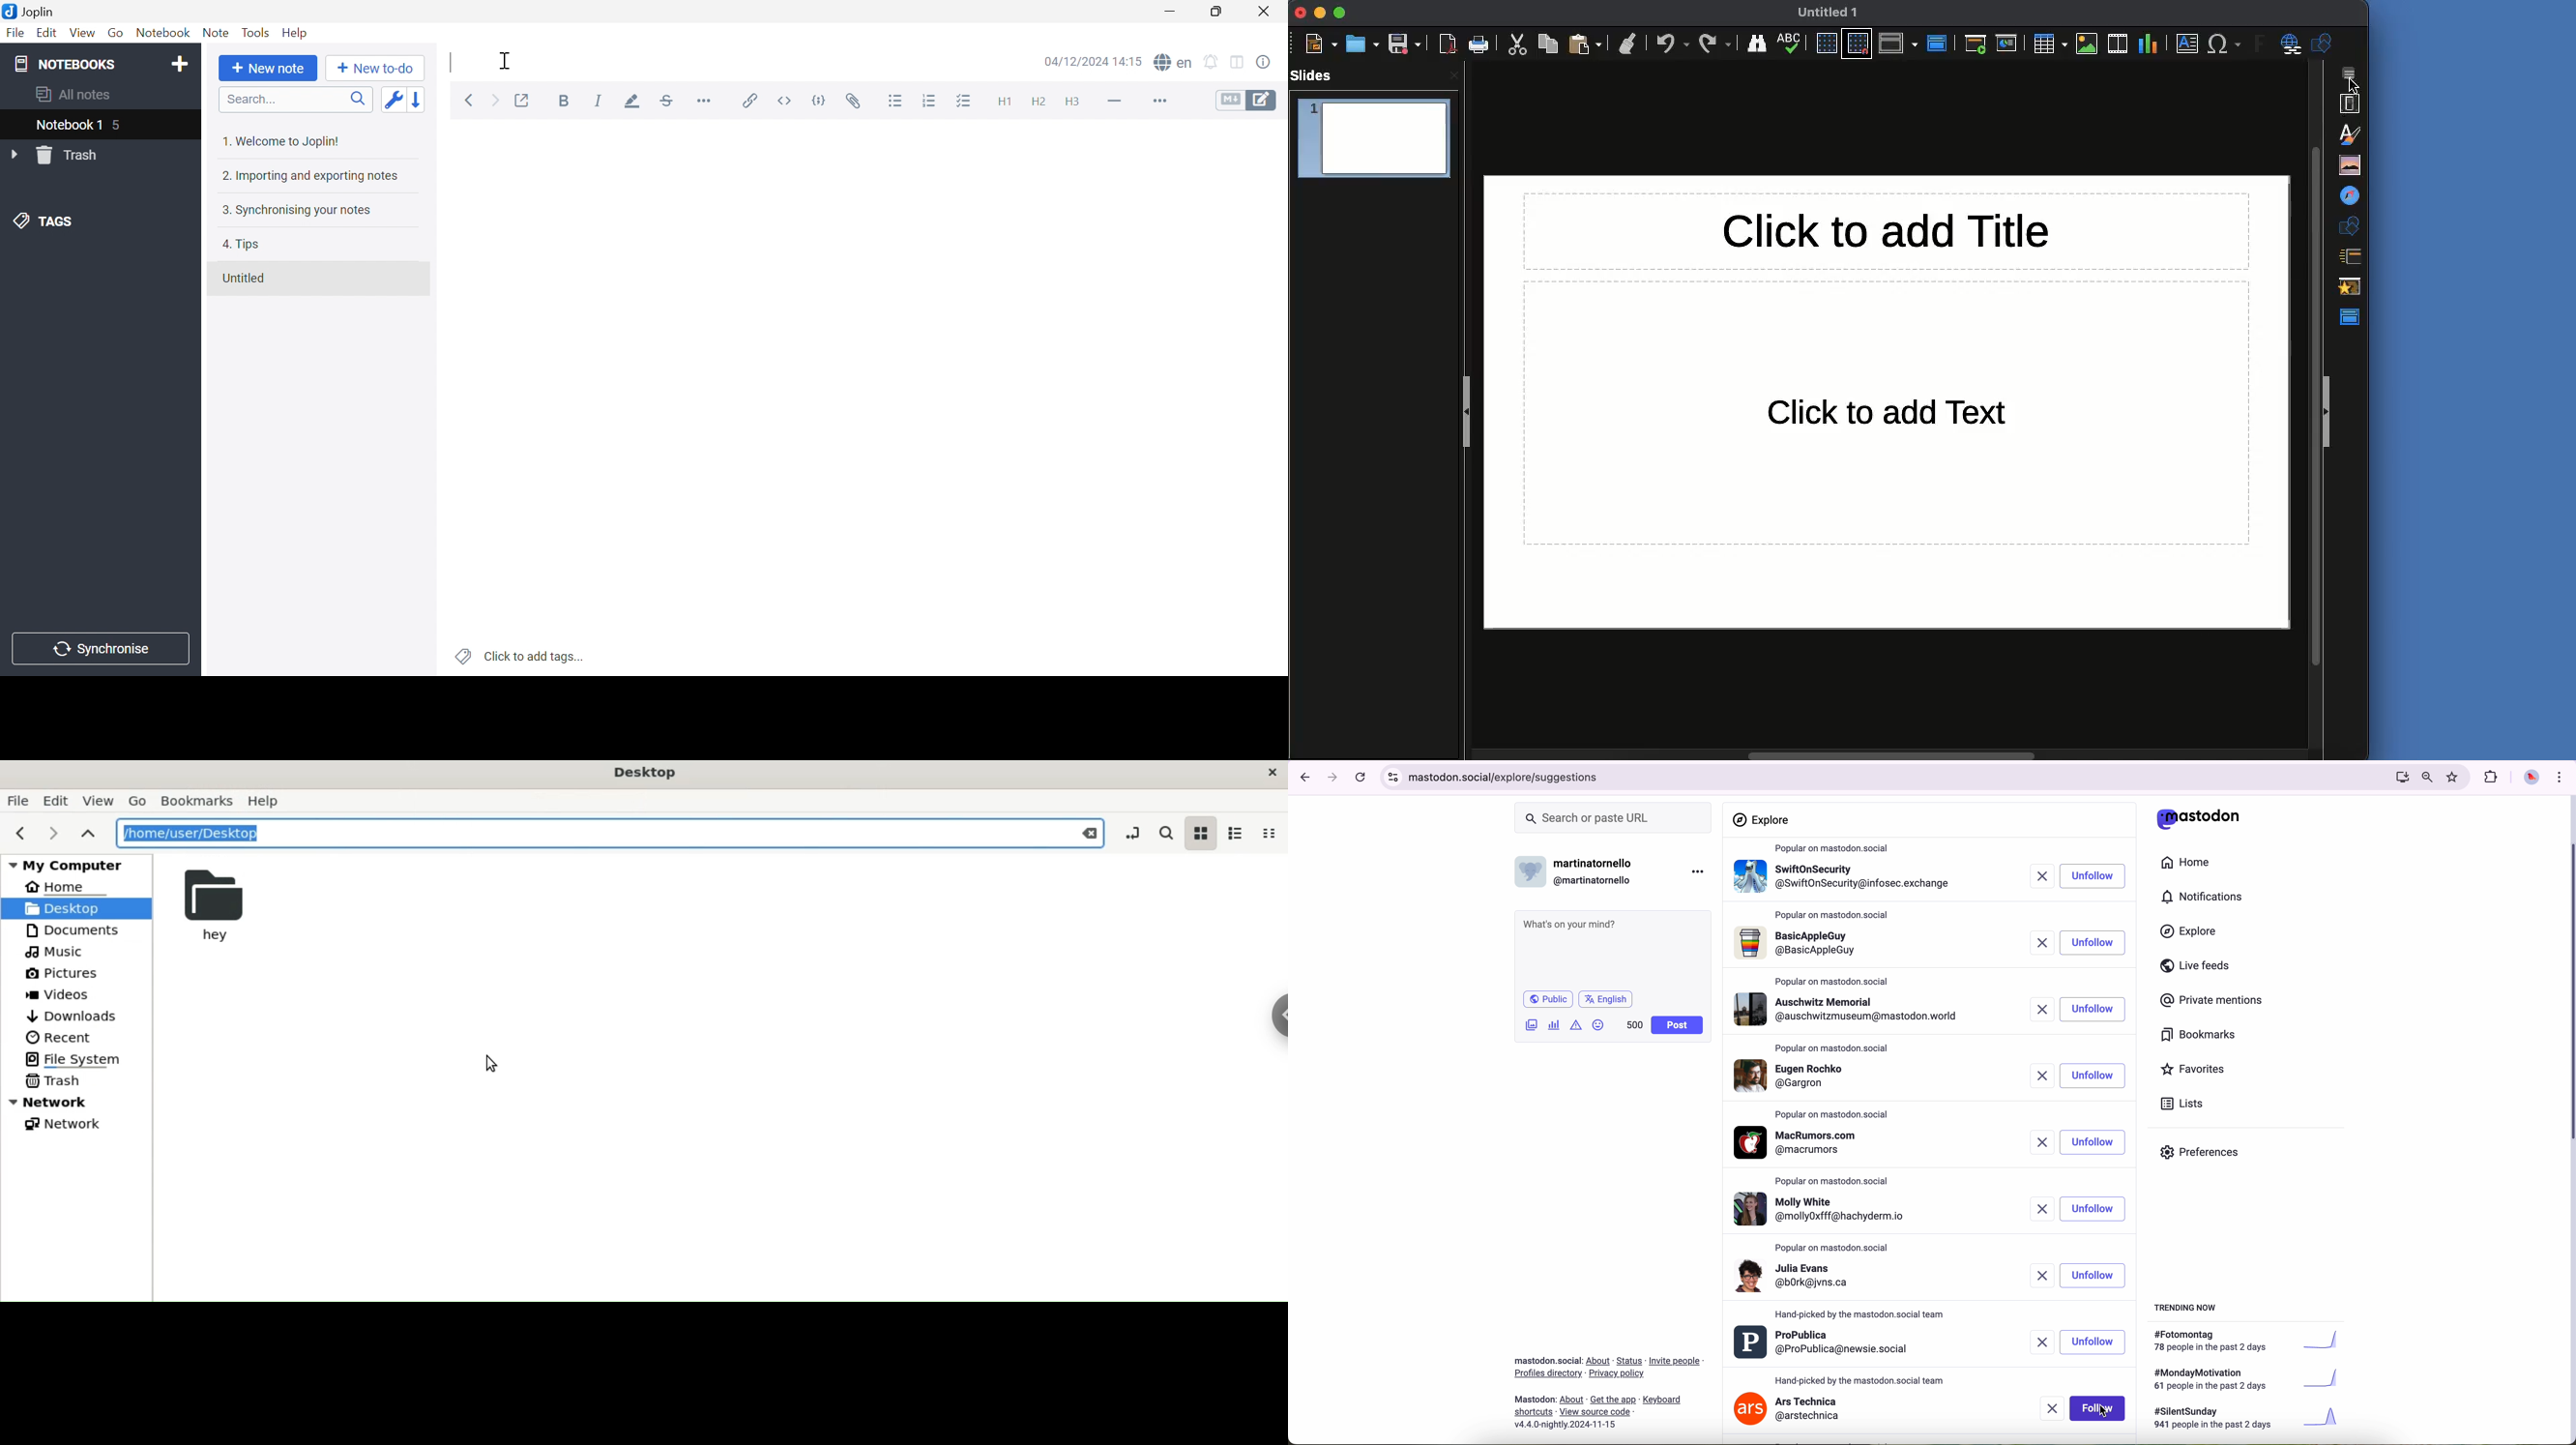 Image resolution: width=2576 pixels, height=1456 pixels. Describe the element at coordinates (2039, 877) in the screenshot. I see `remove` at that location.